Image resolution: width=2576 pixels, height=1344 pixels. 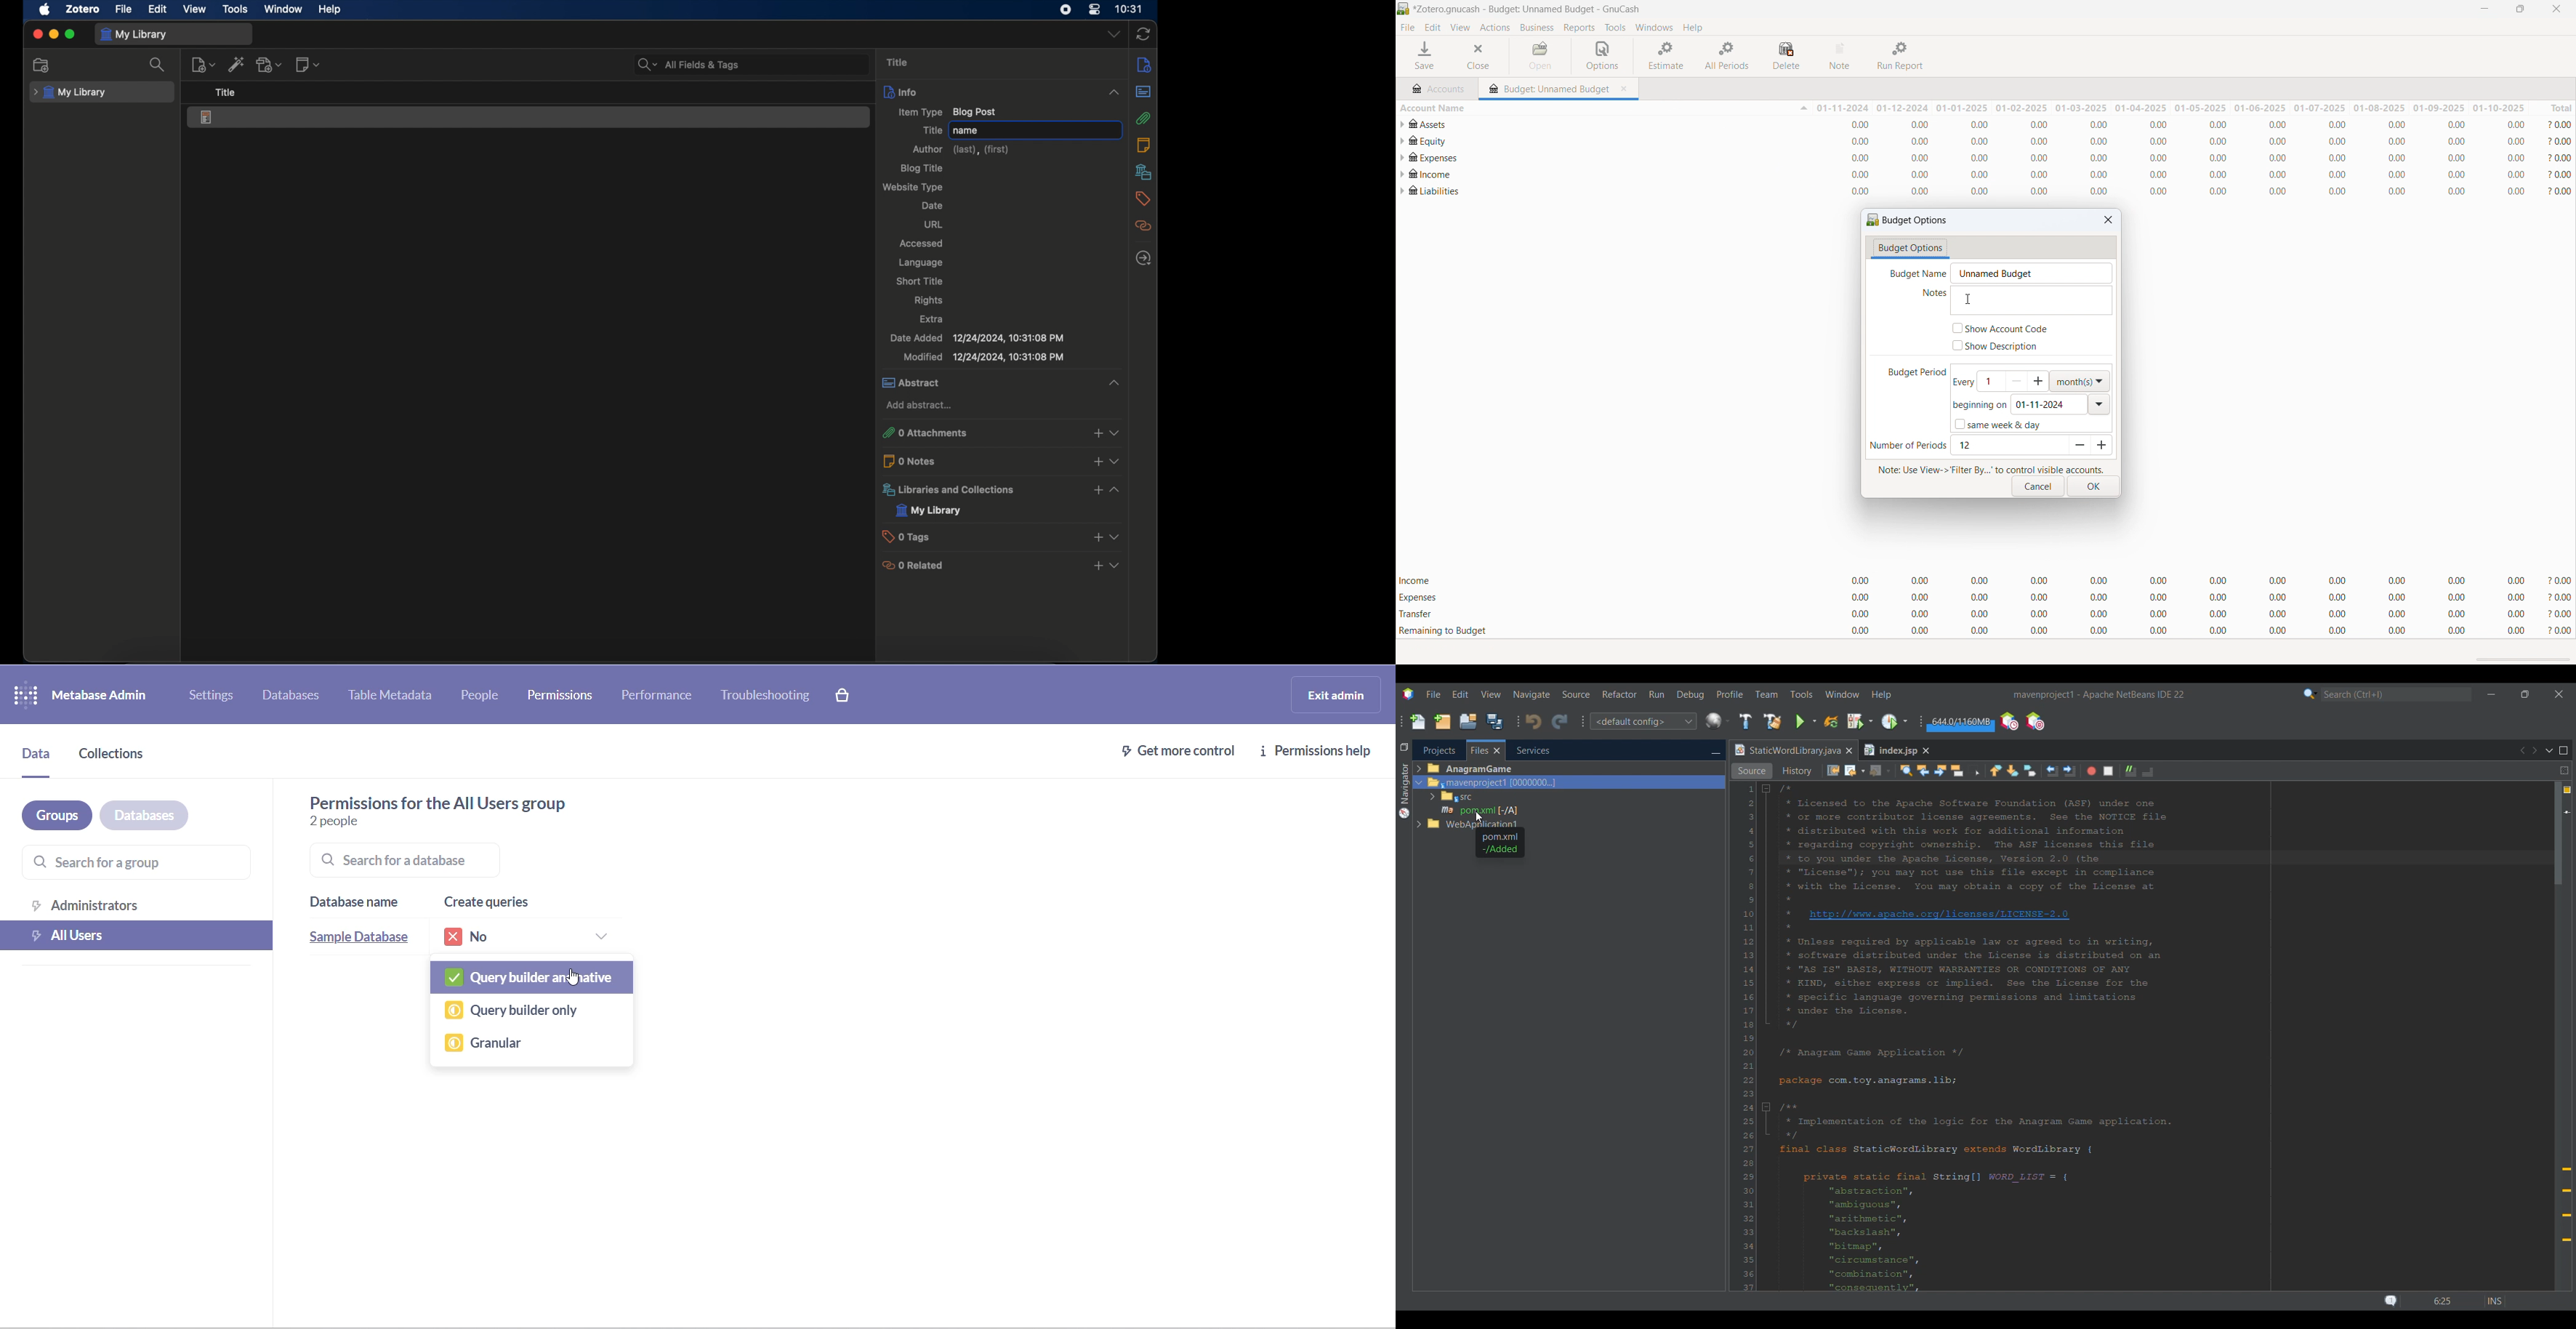 What do you see at coordinates (923, 263) in the screenshot?
I see `language` at bounding box center [923, 263].